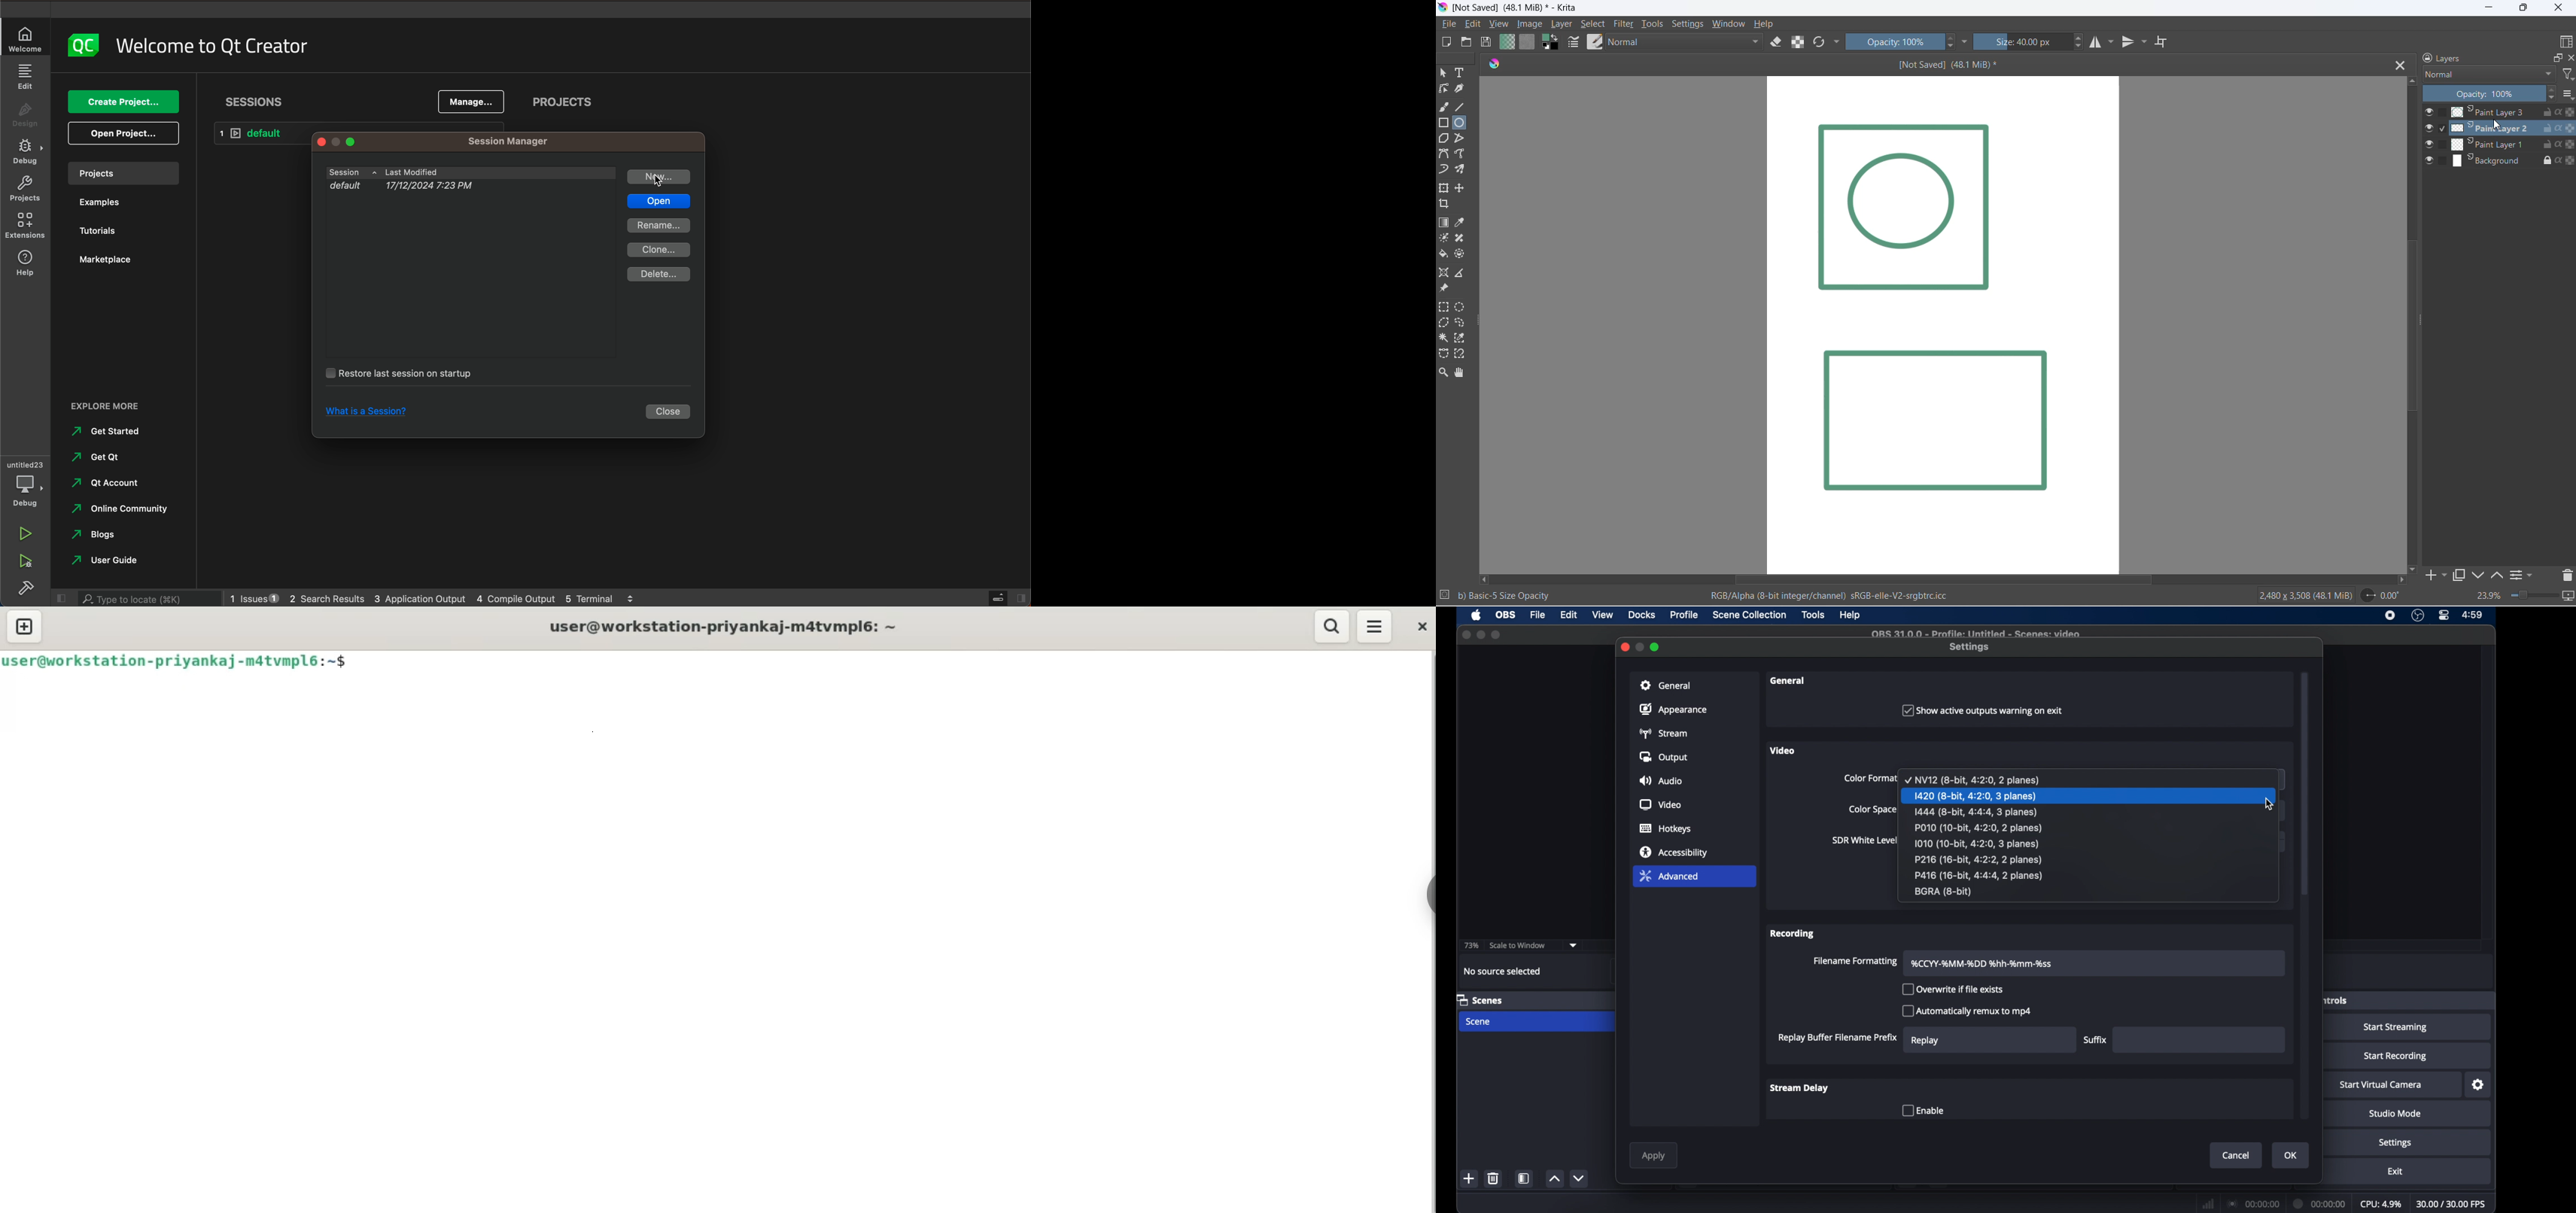 The image size is (2576, 1232). I want to click on overwrite if file exists, so click(1954, 989).